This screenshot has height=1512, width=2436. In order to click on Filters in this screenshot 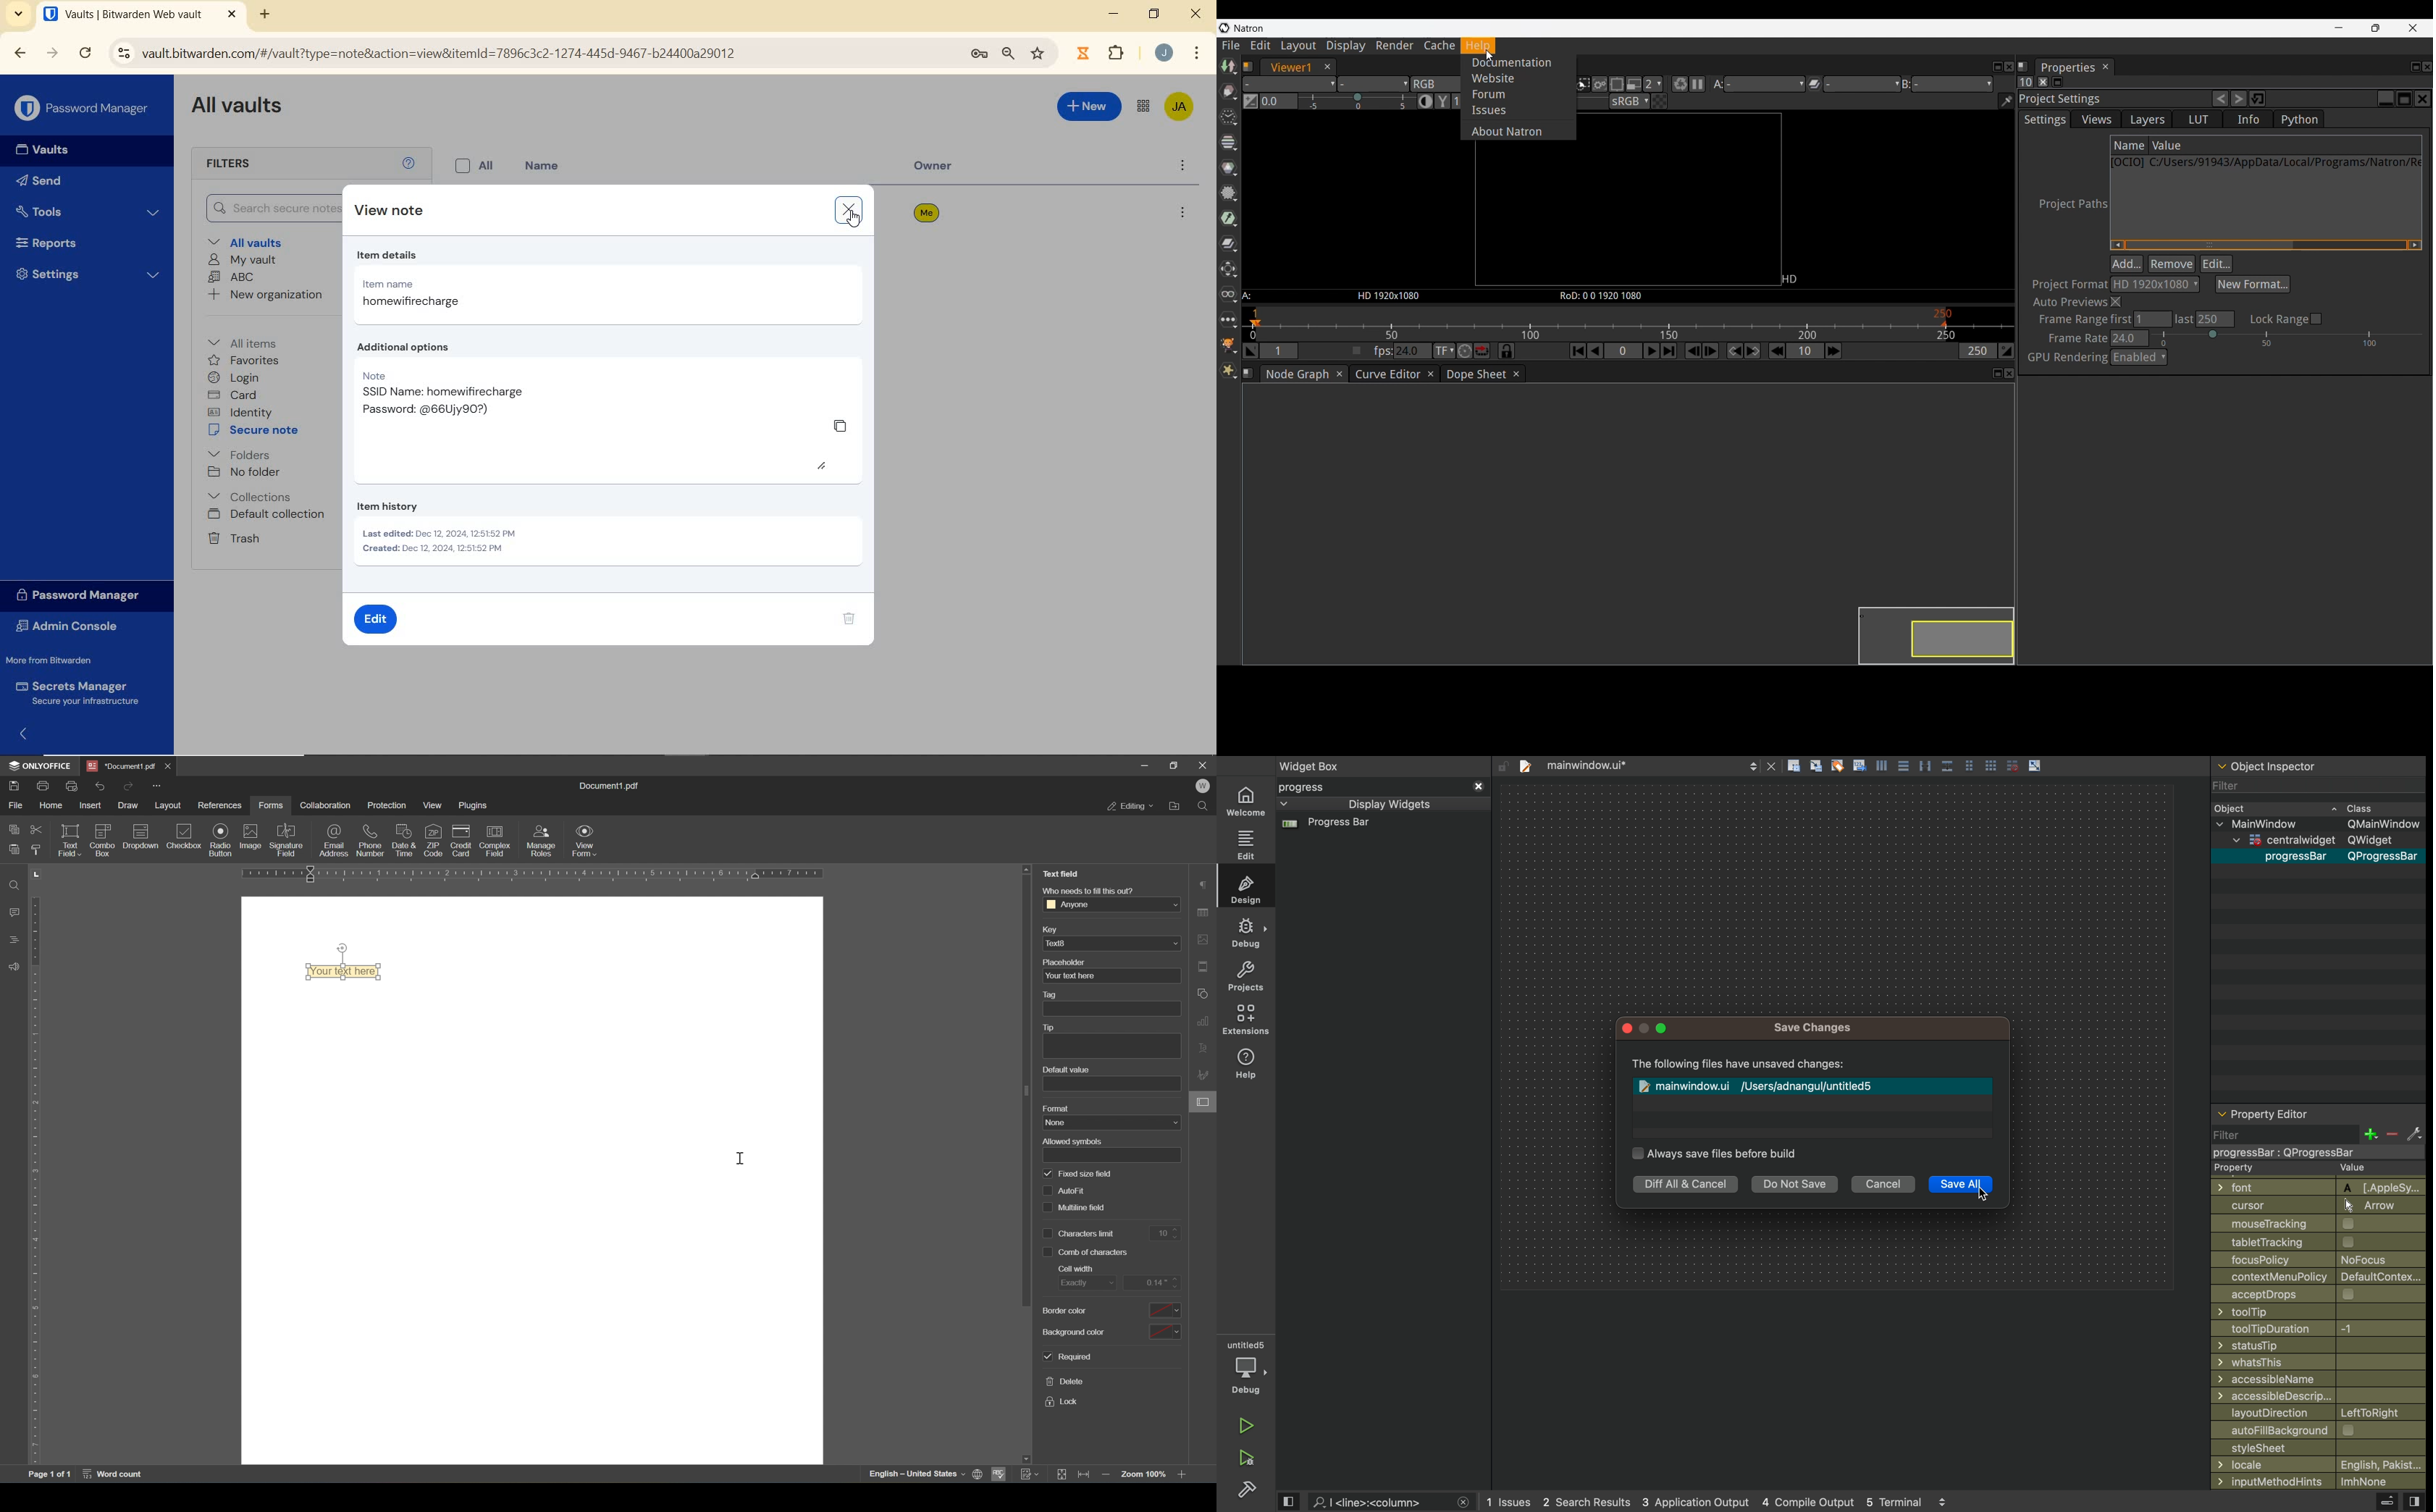, I will do `click(245, 164)`.